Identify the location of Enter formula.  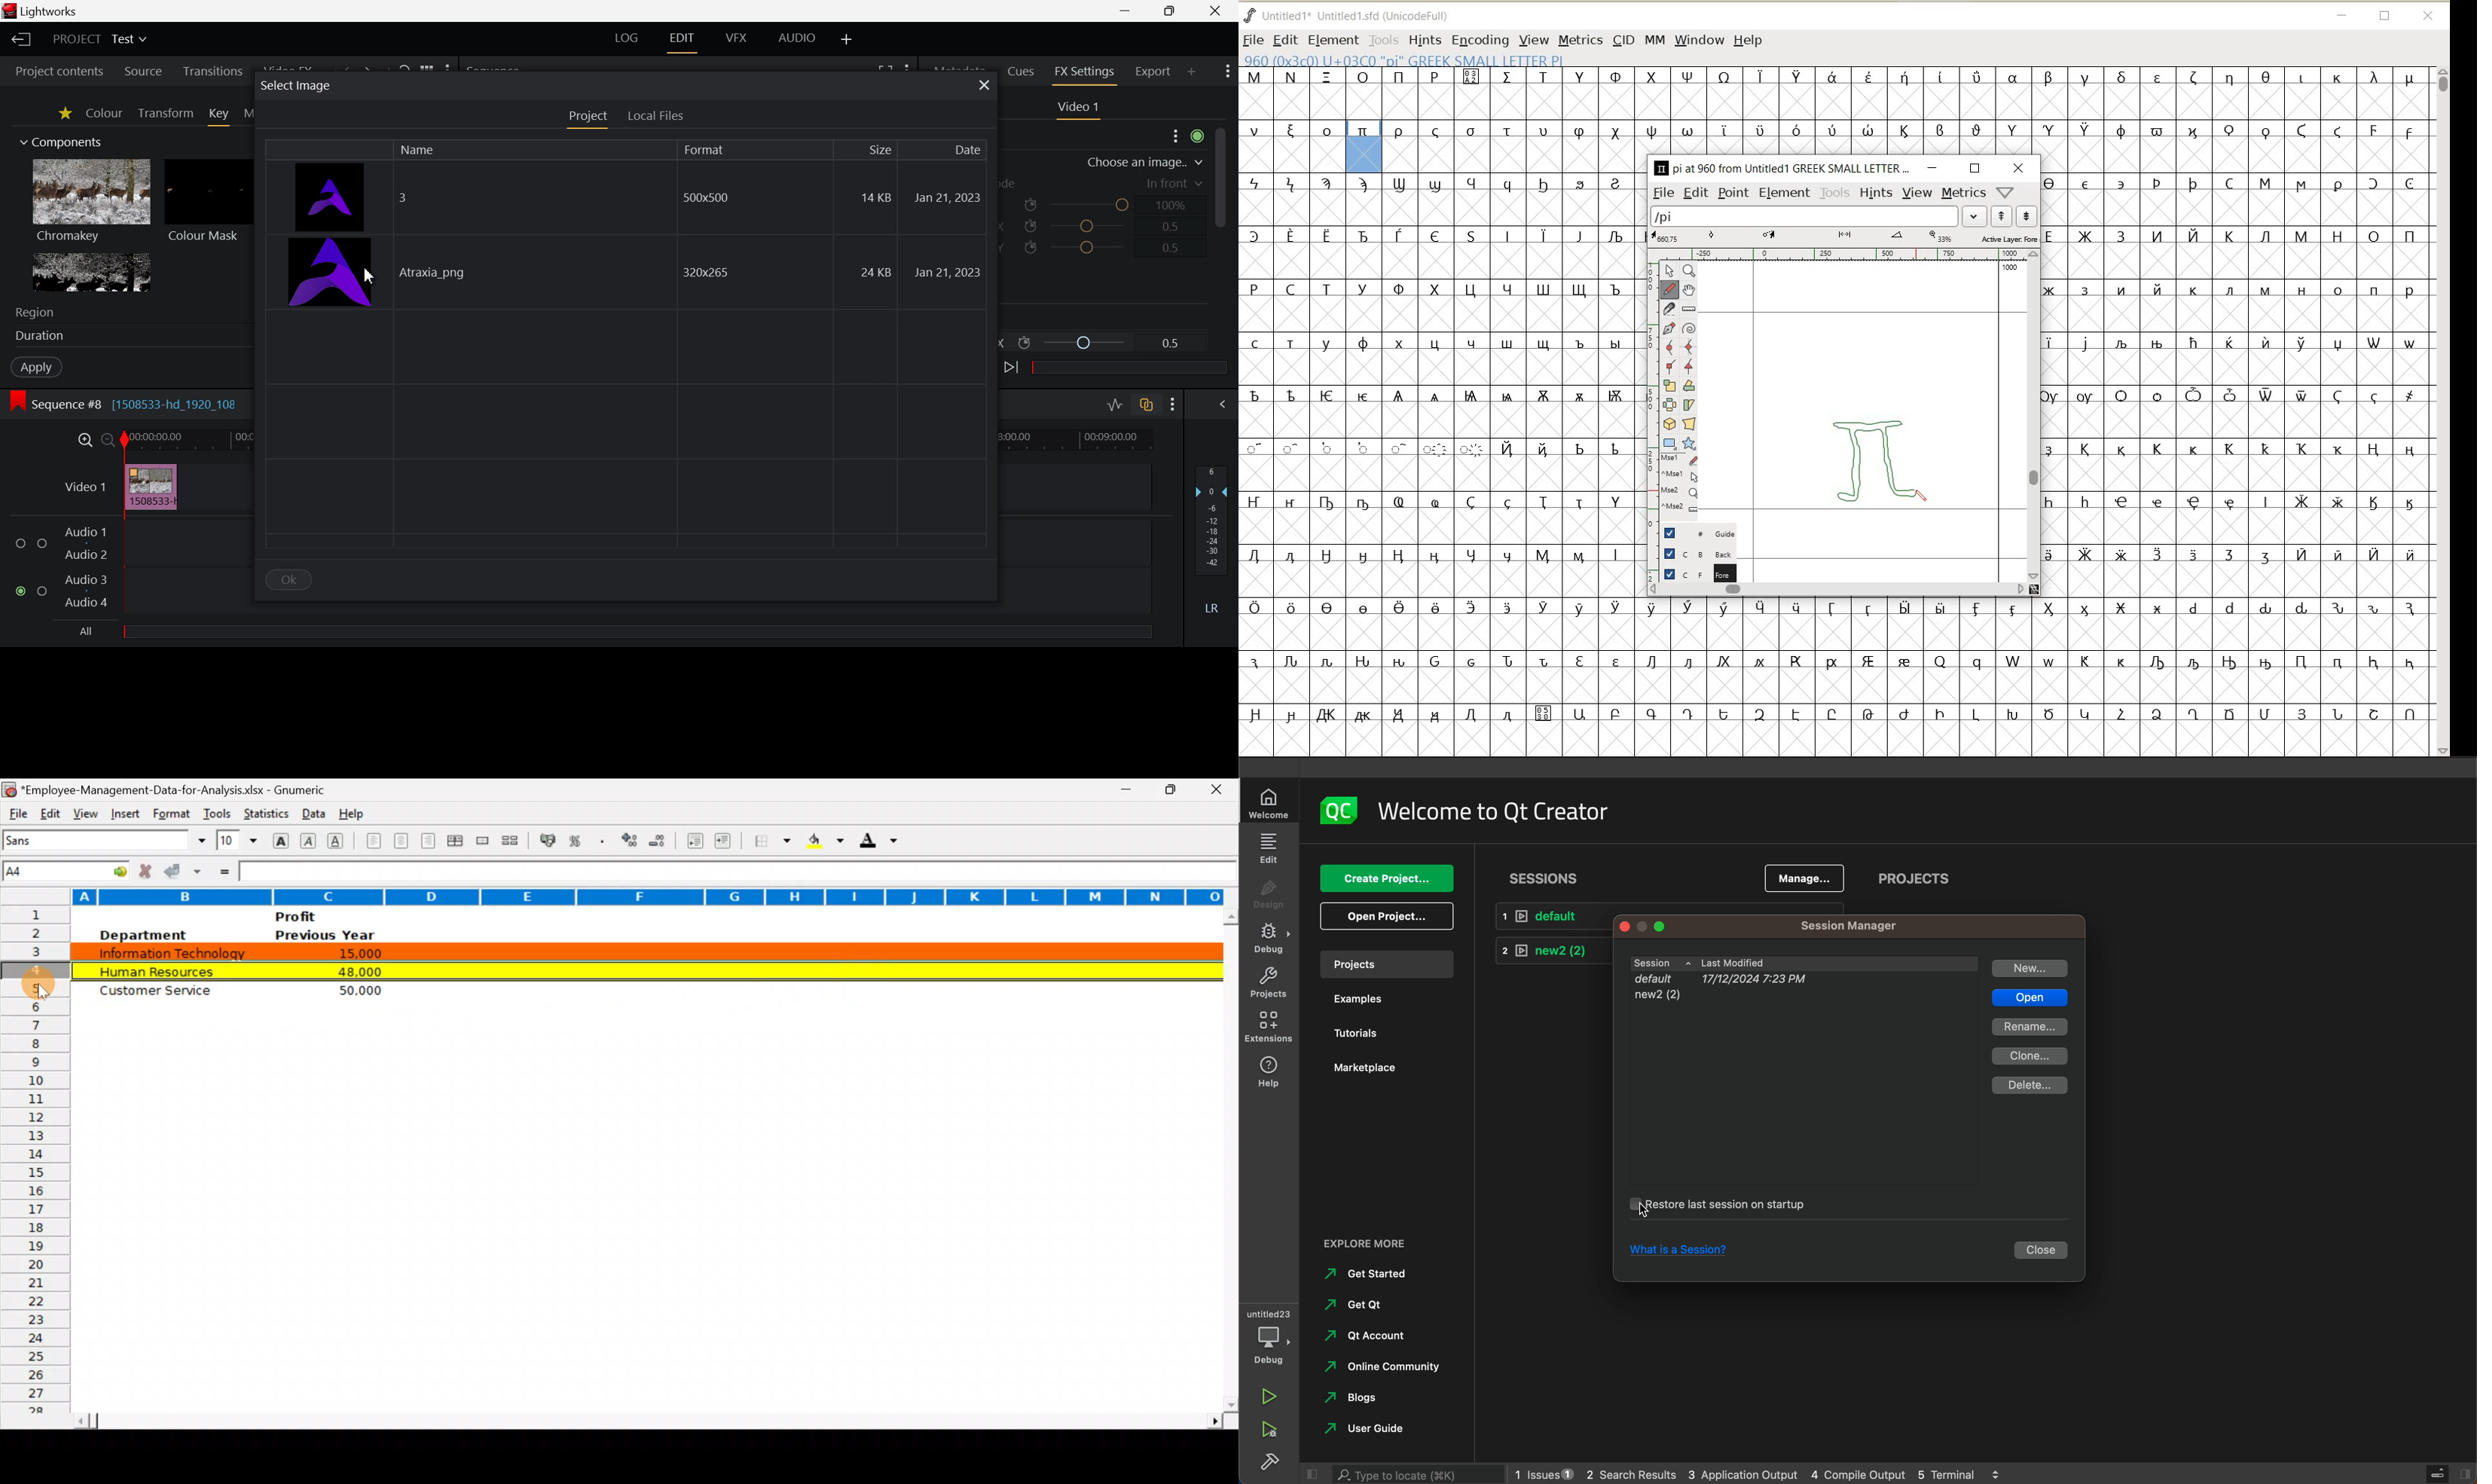
(223, 870).